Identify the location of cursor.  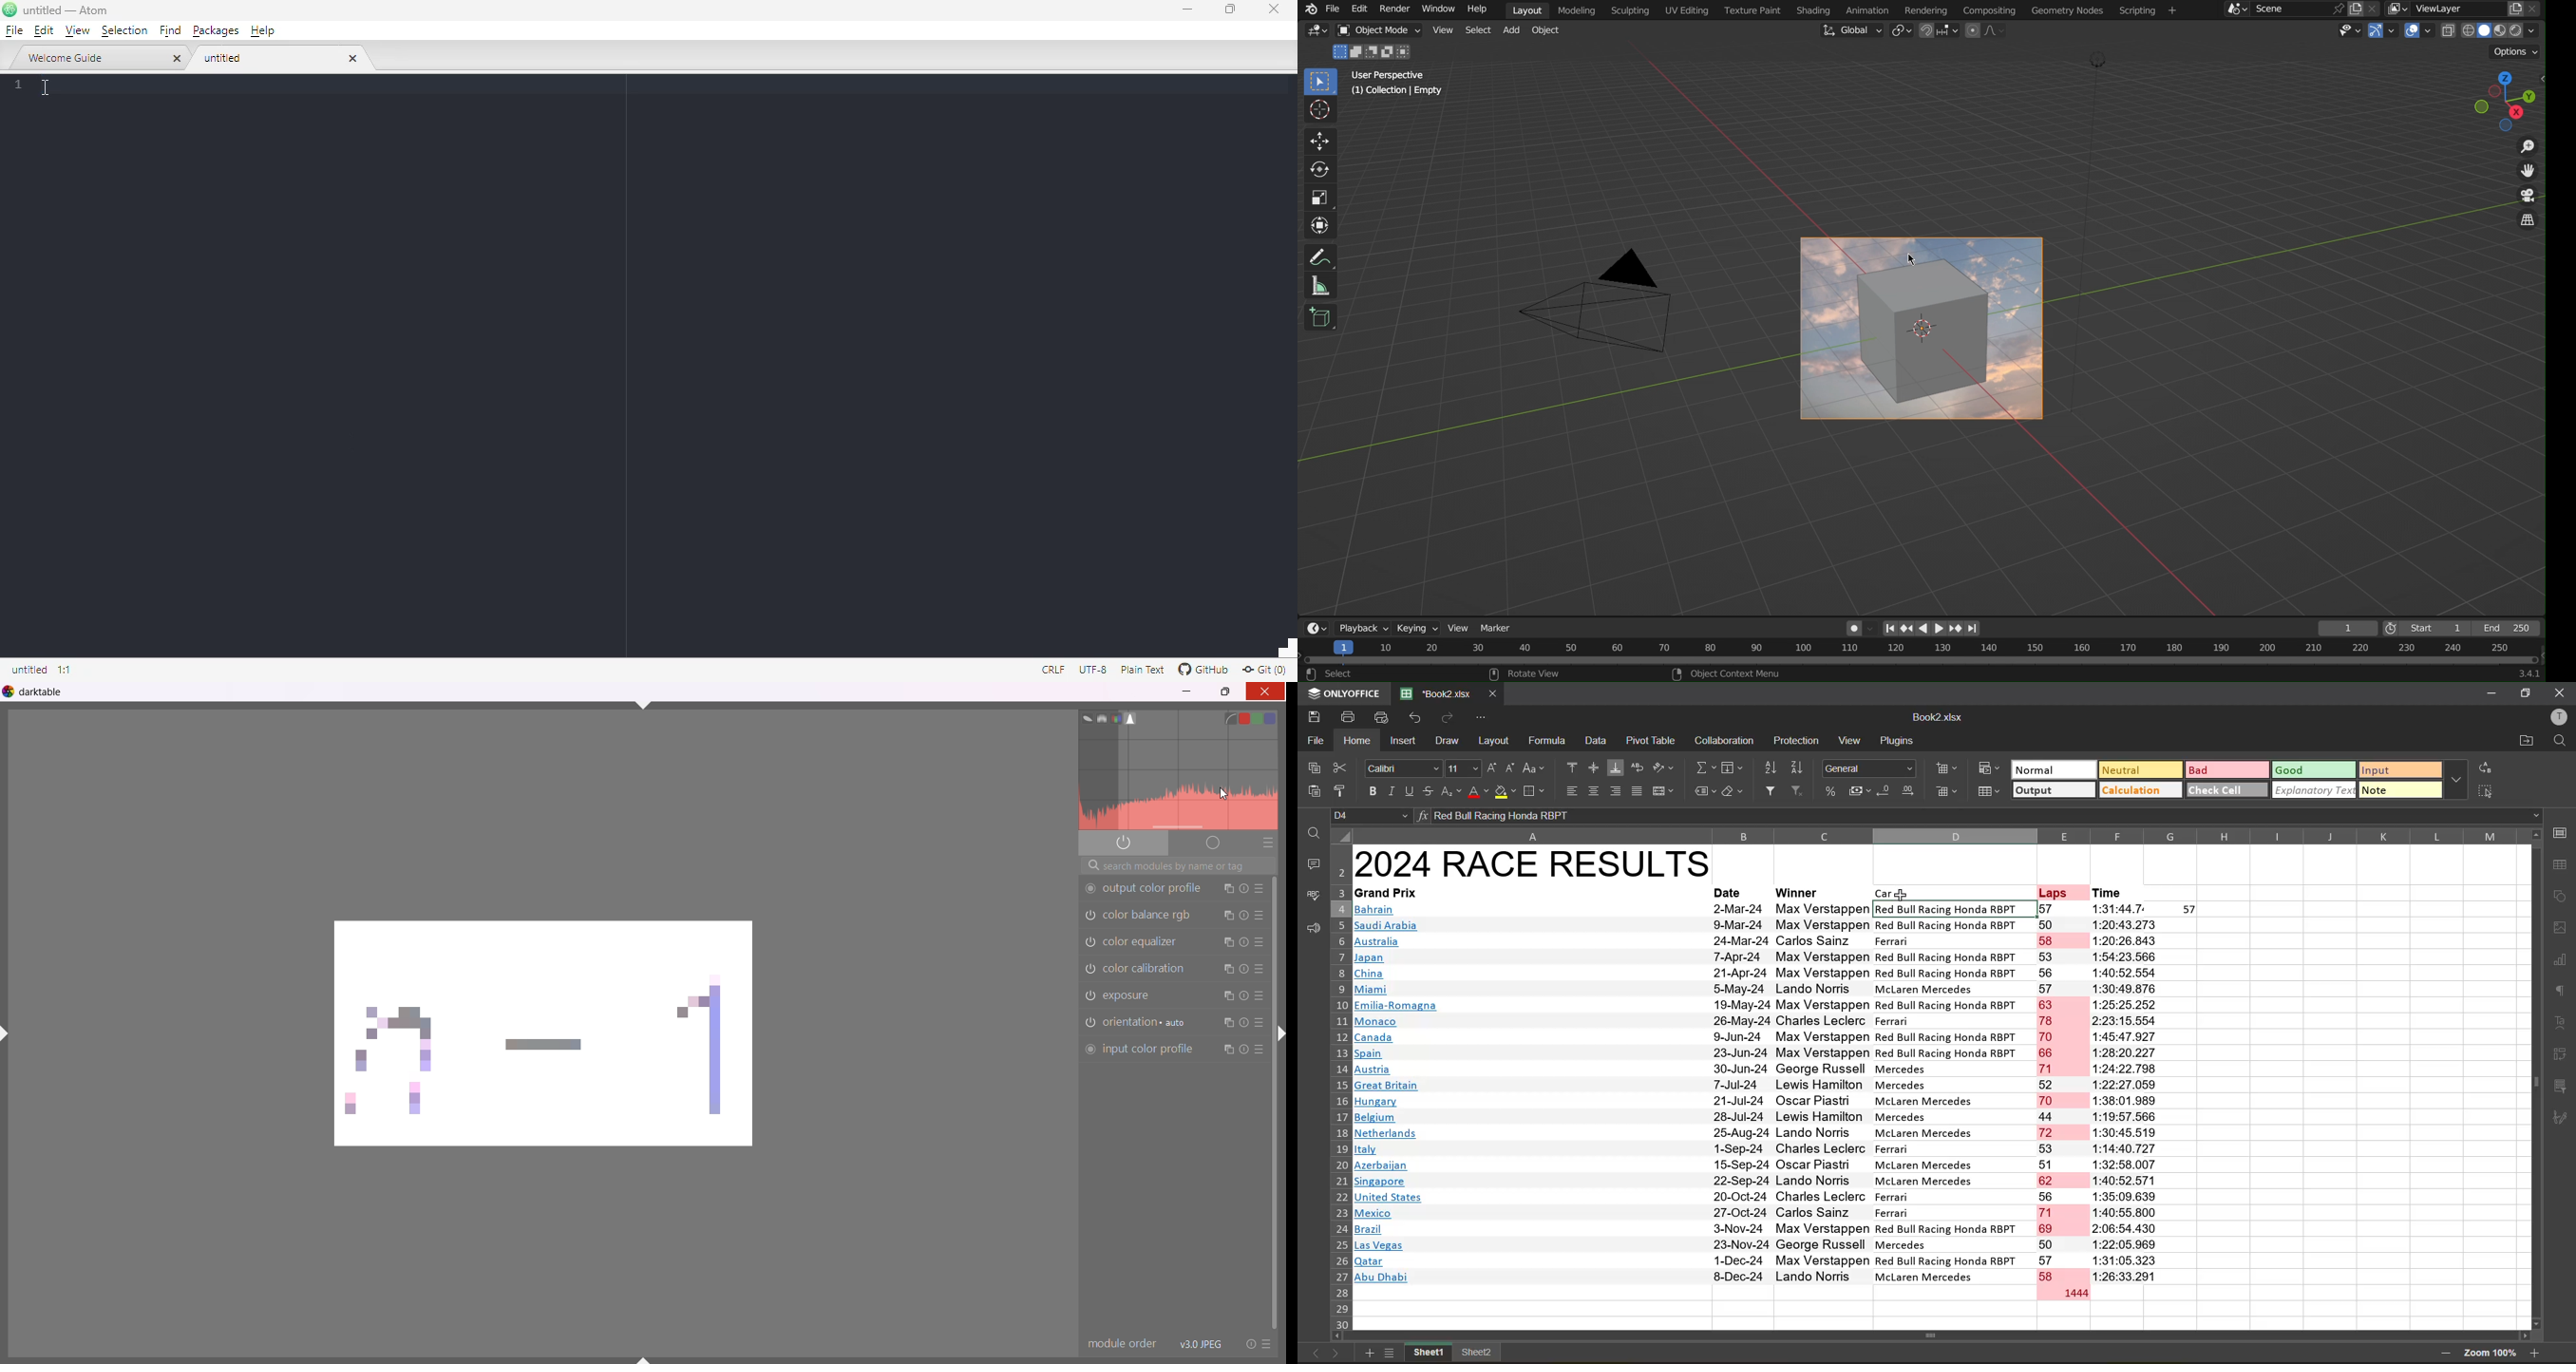
(1225, 795).